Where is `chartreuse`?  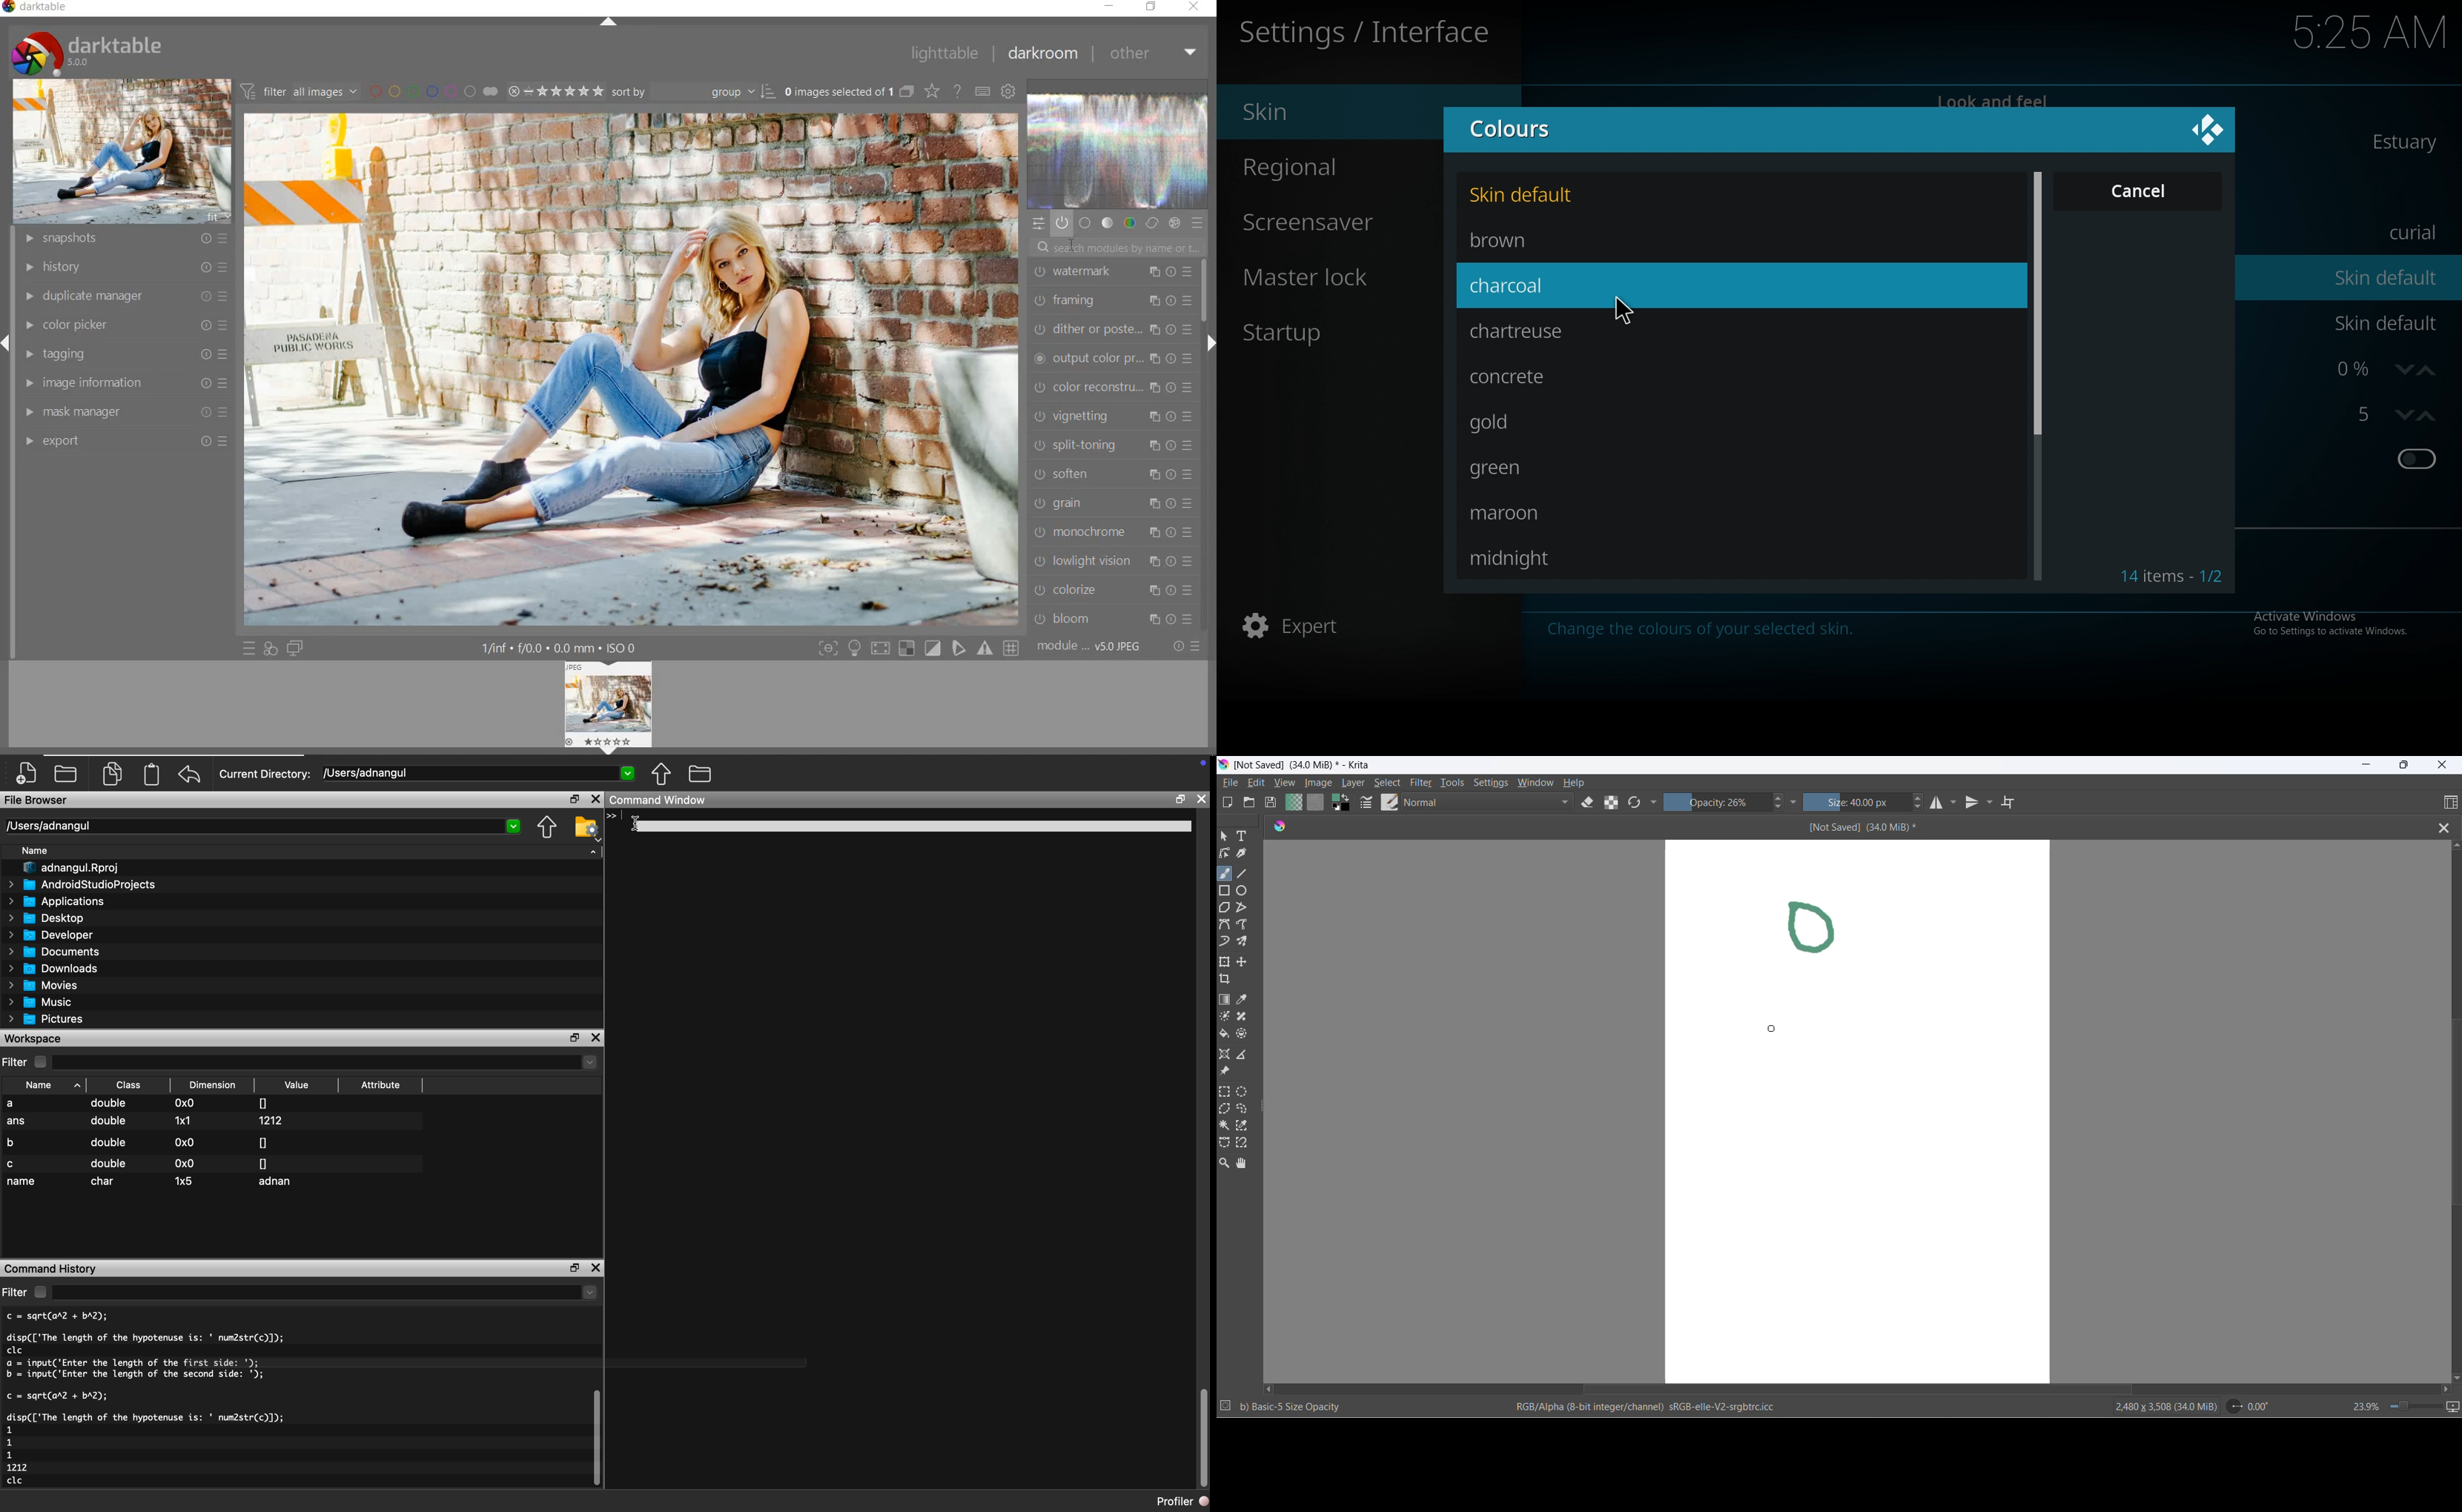 chartreuse is located at coordinates (1540, 333).